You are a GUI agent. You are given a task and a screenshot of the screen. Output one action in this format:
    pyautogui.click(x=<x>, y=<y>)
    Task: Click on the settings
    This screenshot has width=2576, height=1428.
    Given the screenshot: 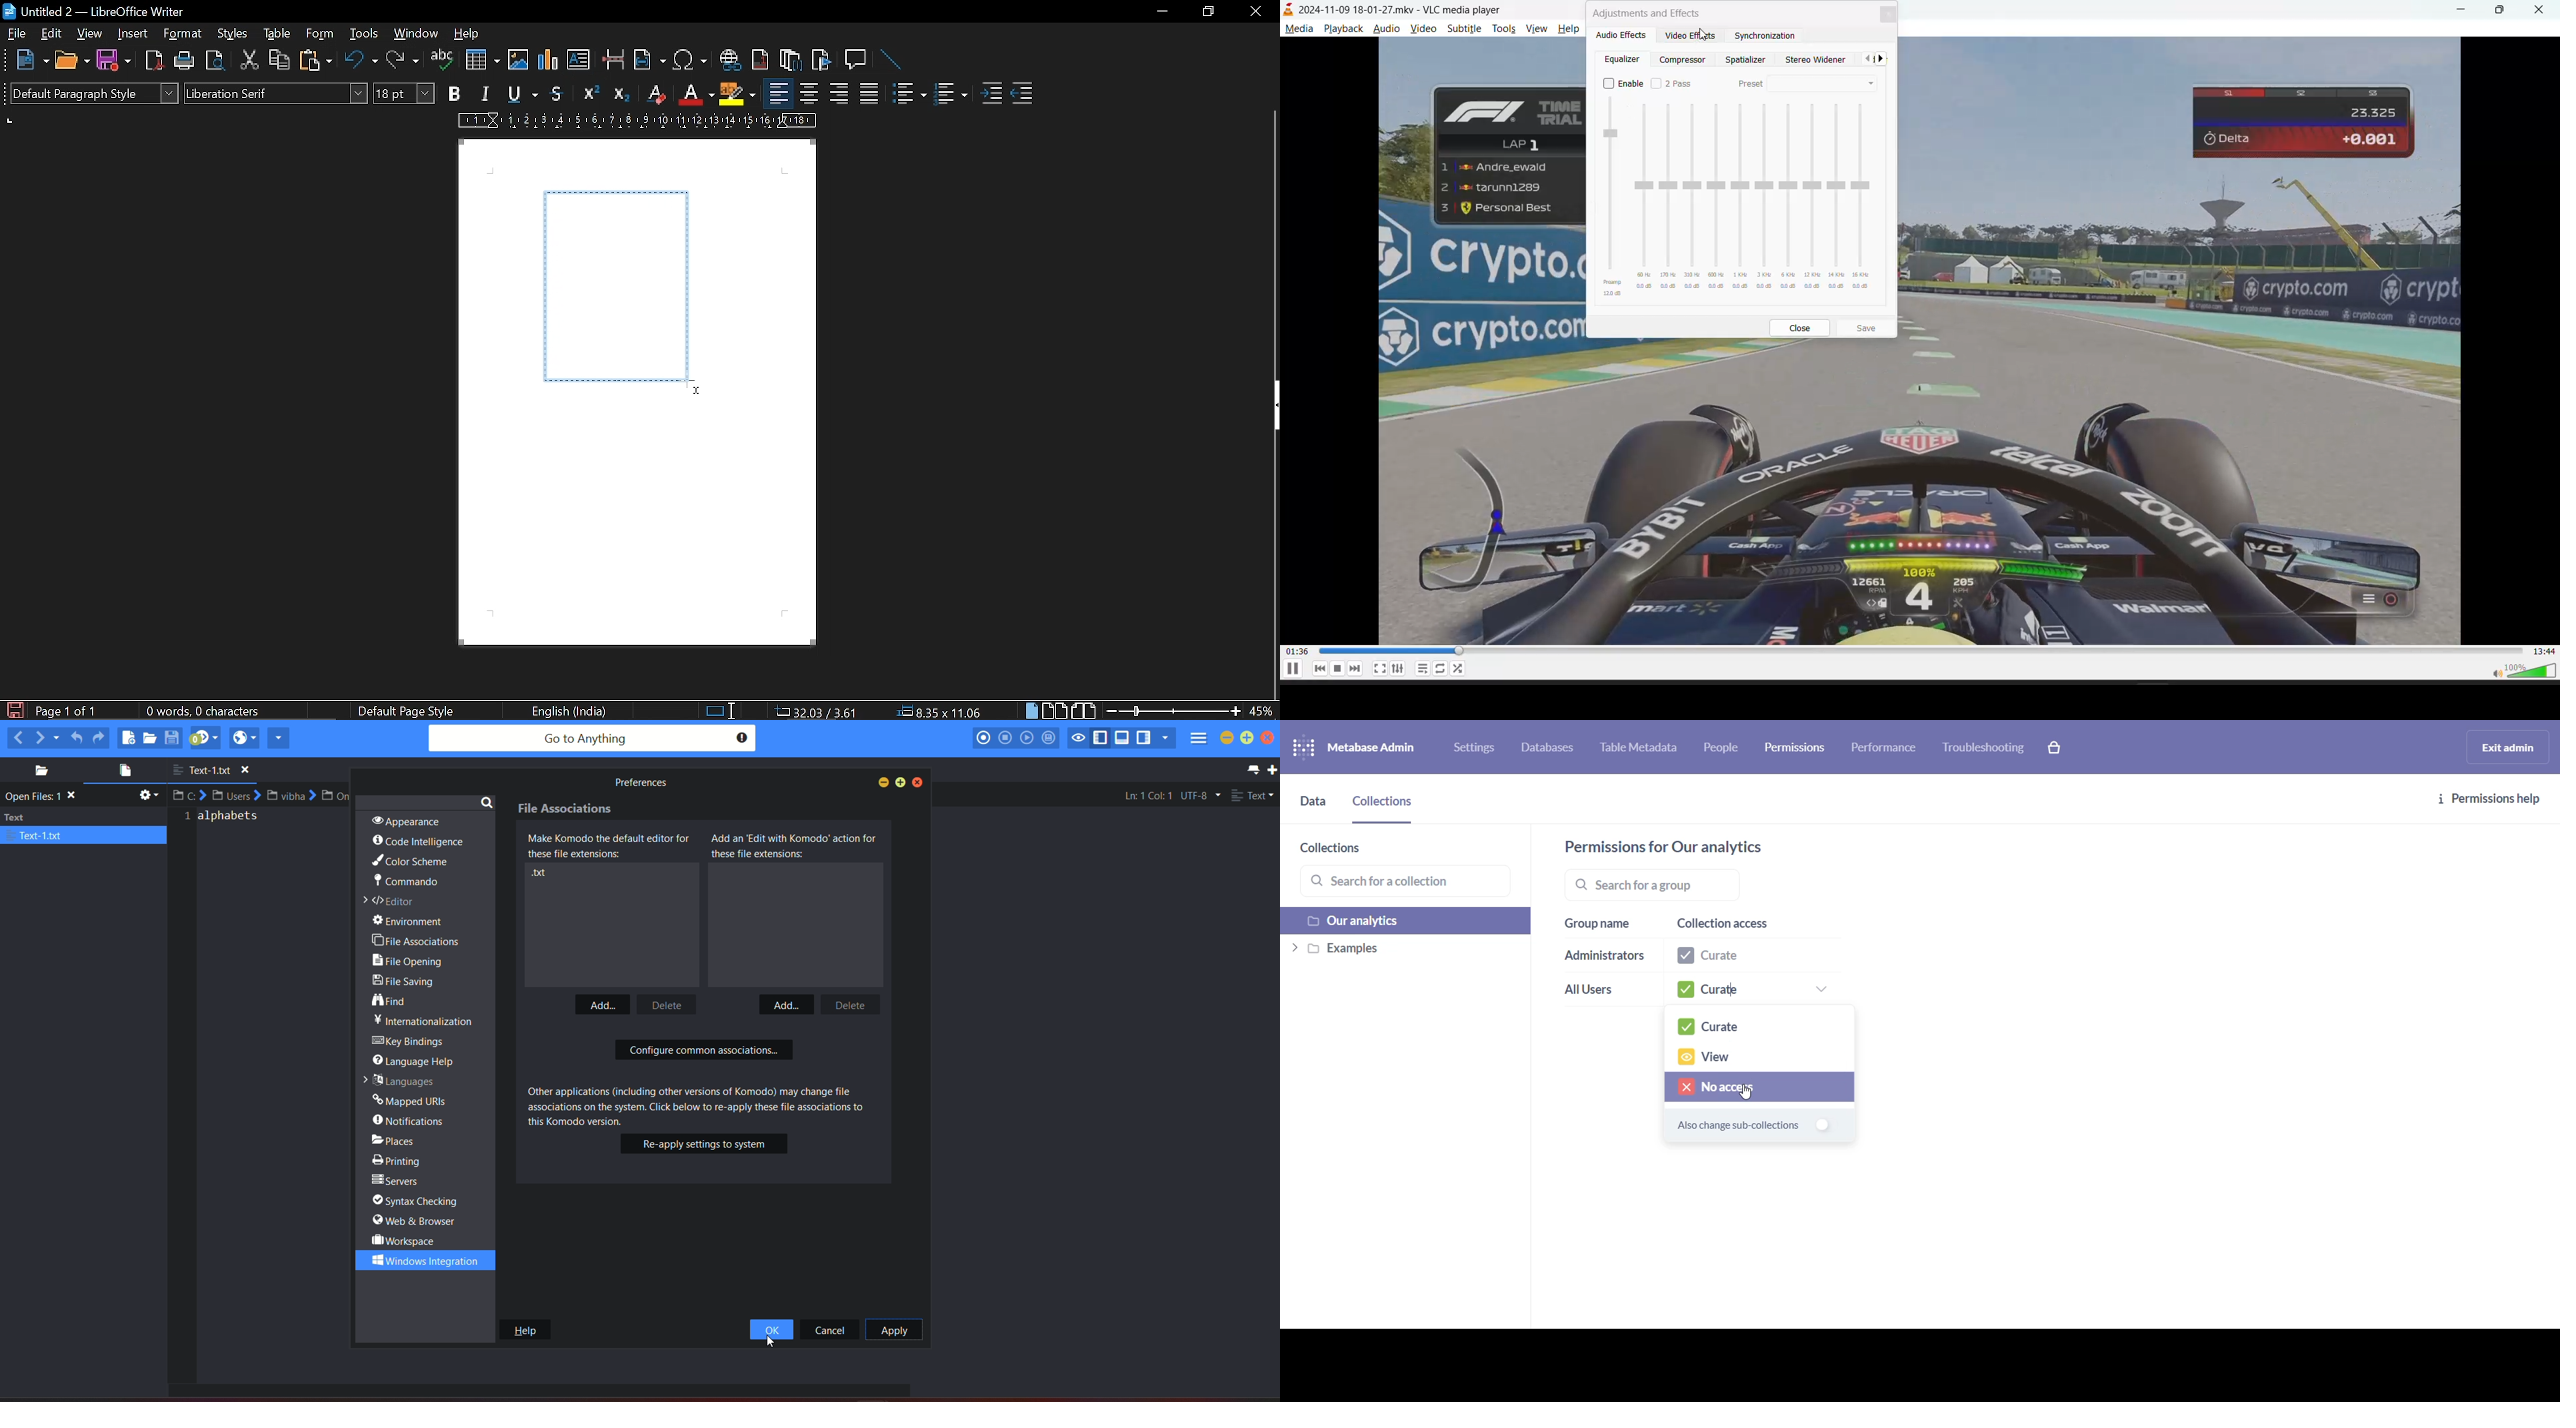 What is the action you would take?
    pyautogui.click(x=147, y=797)
    